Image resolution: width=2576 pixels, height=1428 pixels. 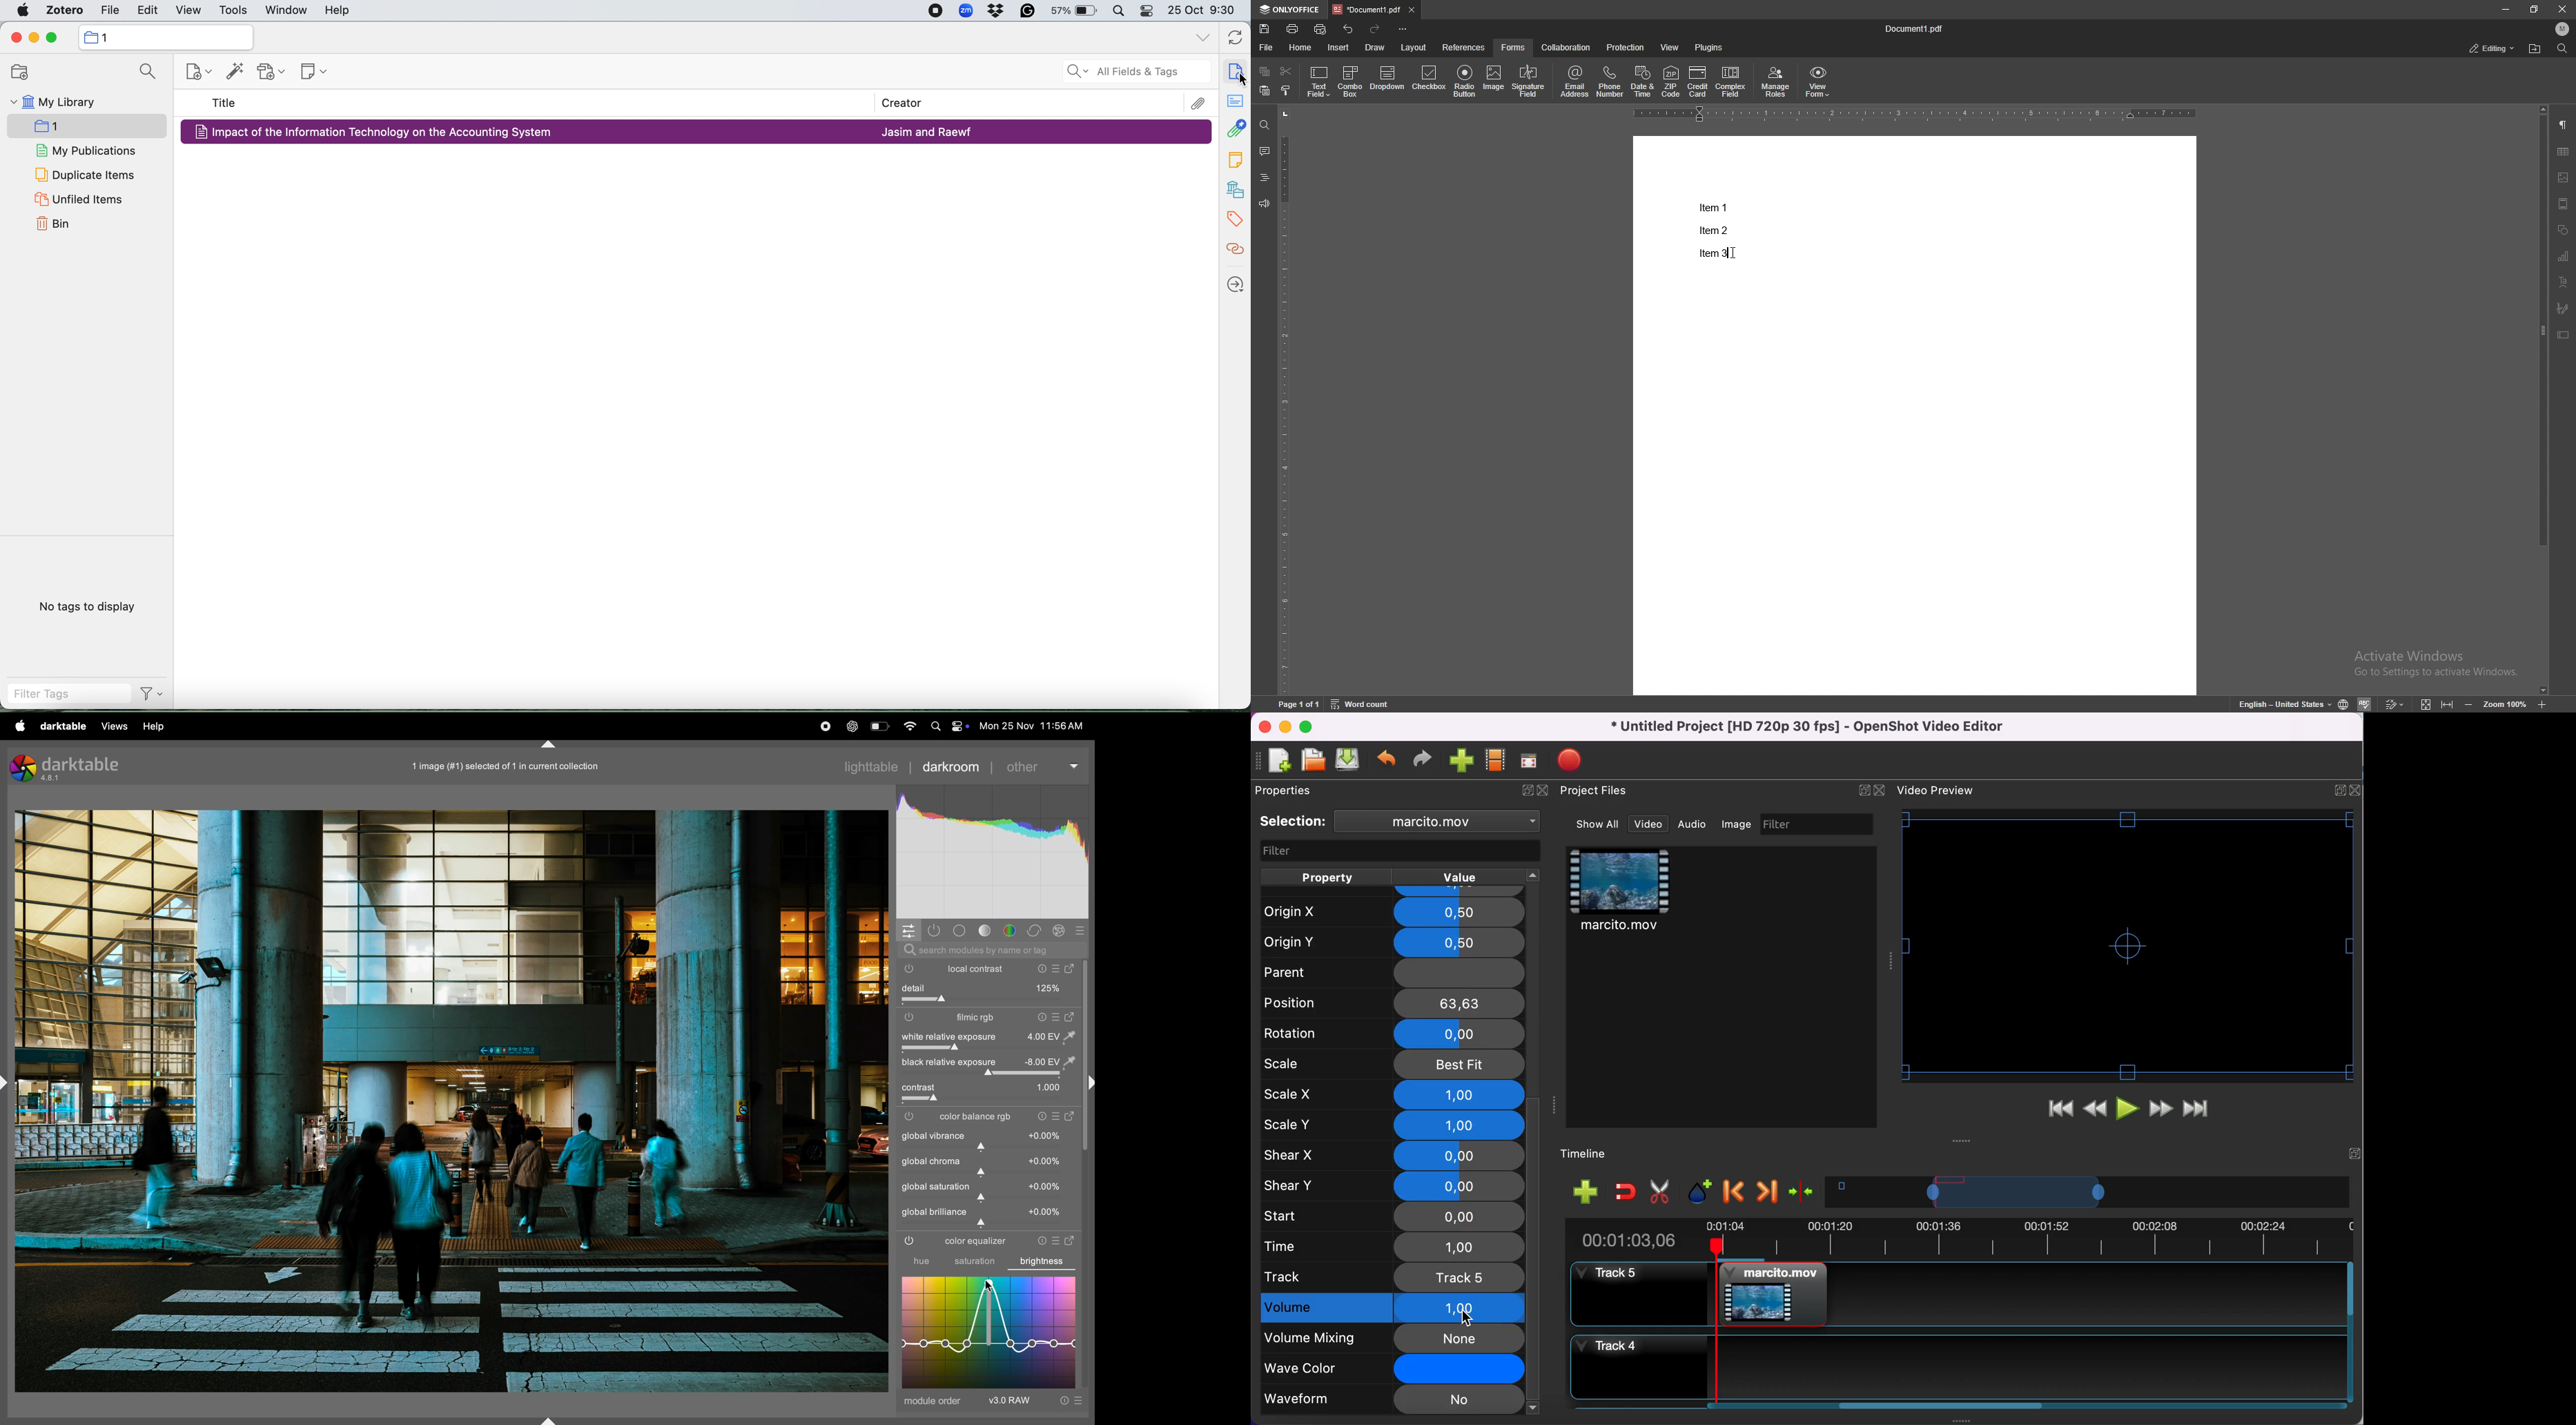 What do you see at coordinates (991, 1173) in the screenshot?
I see `slider` at bounding box center [991, 1173].